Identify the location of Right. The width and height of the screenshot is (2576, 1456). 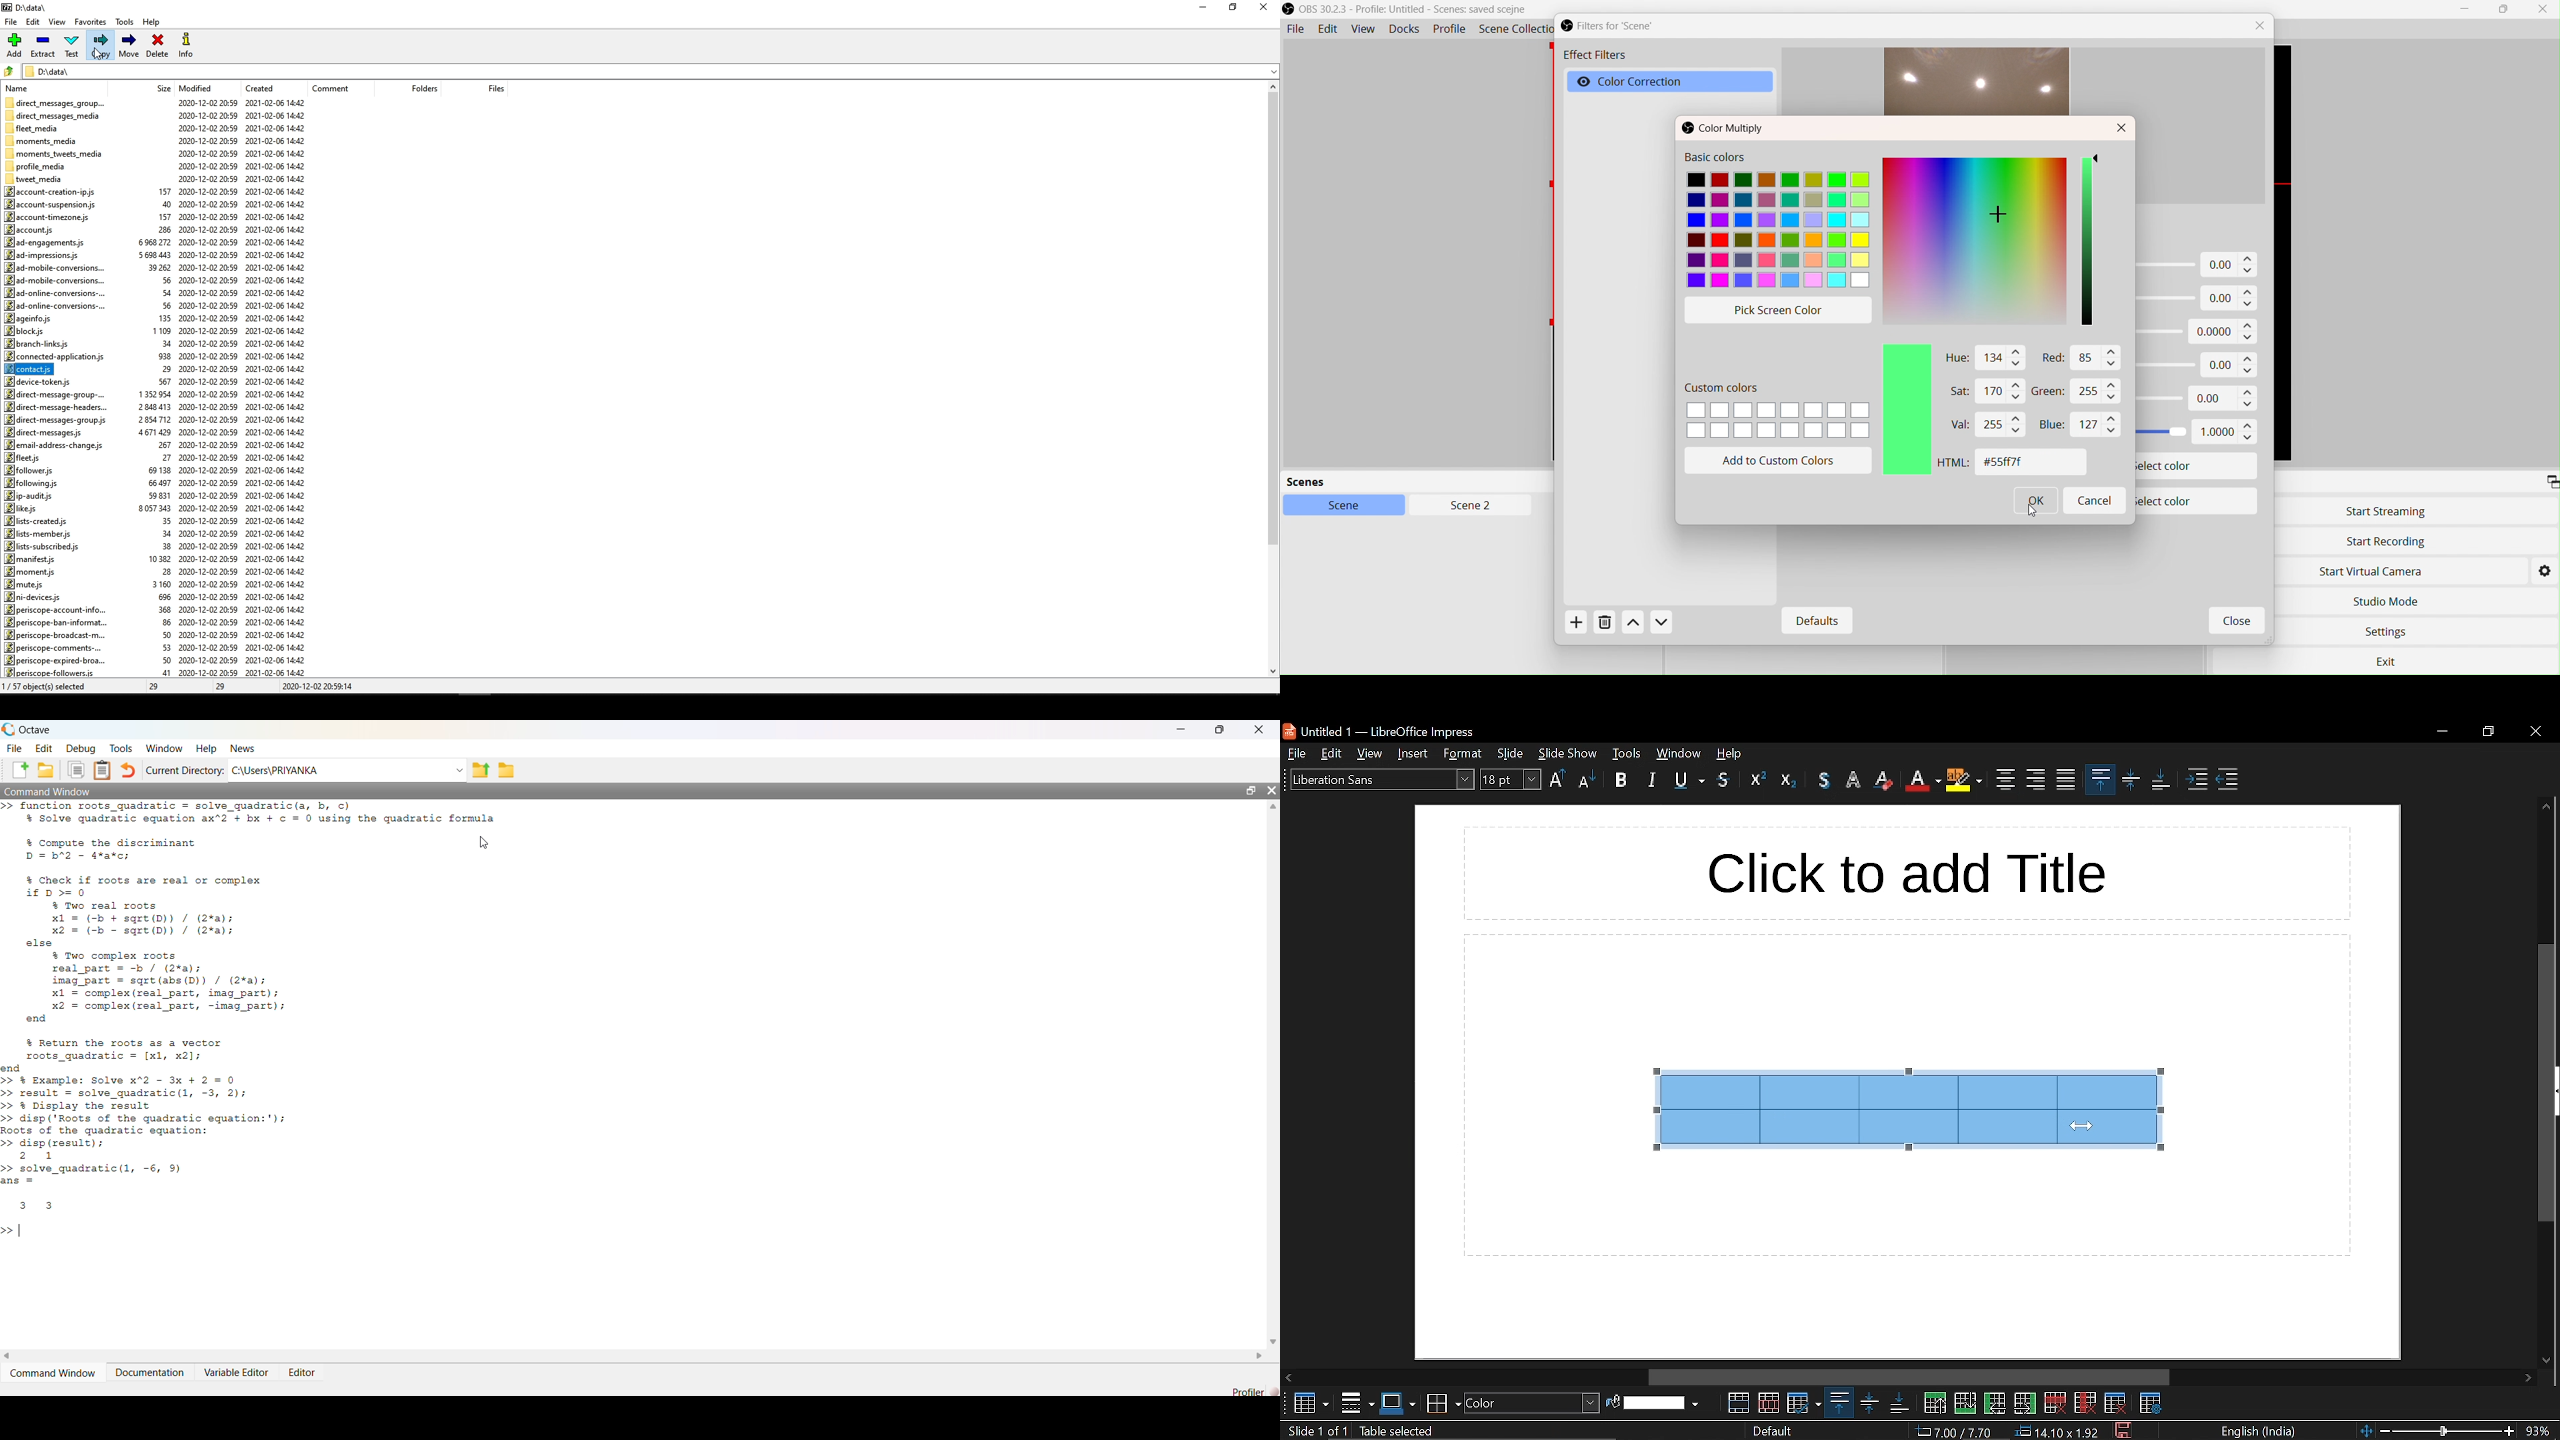
(1257, 1355).